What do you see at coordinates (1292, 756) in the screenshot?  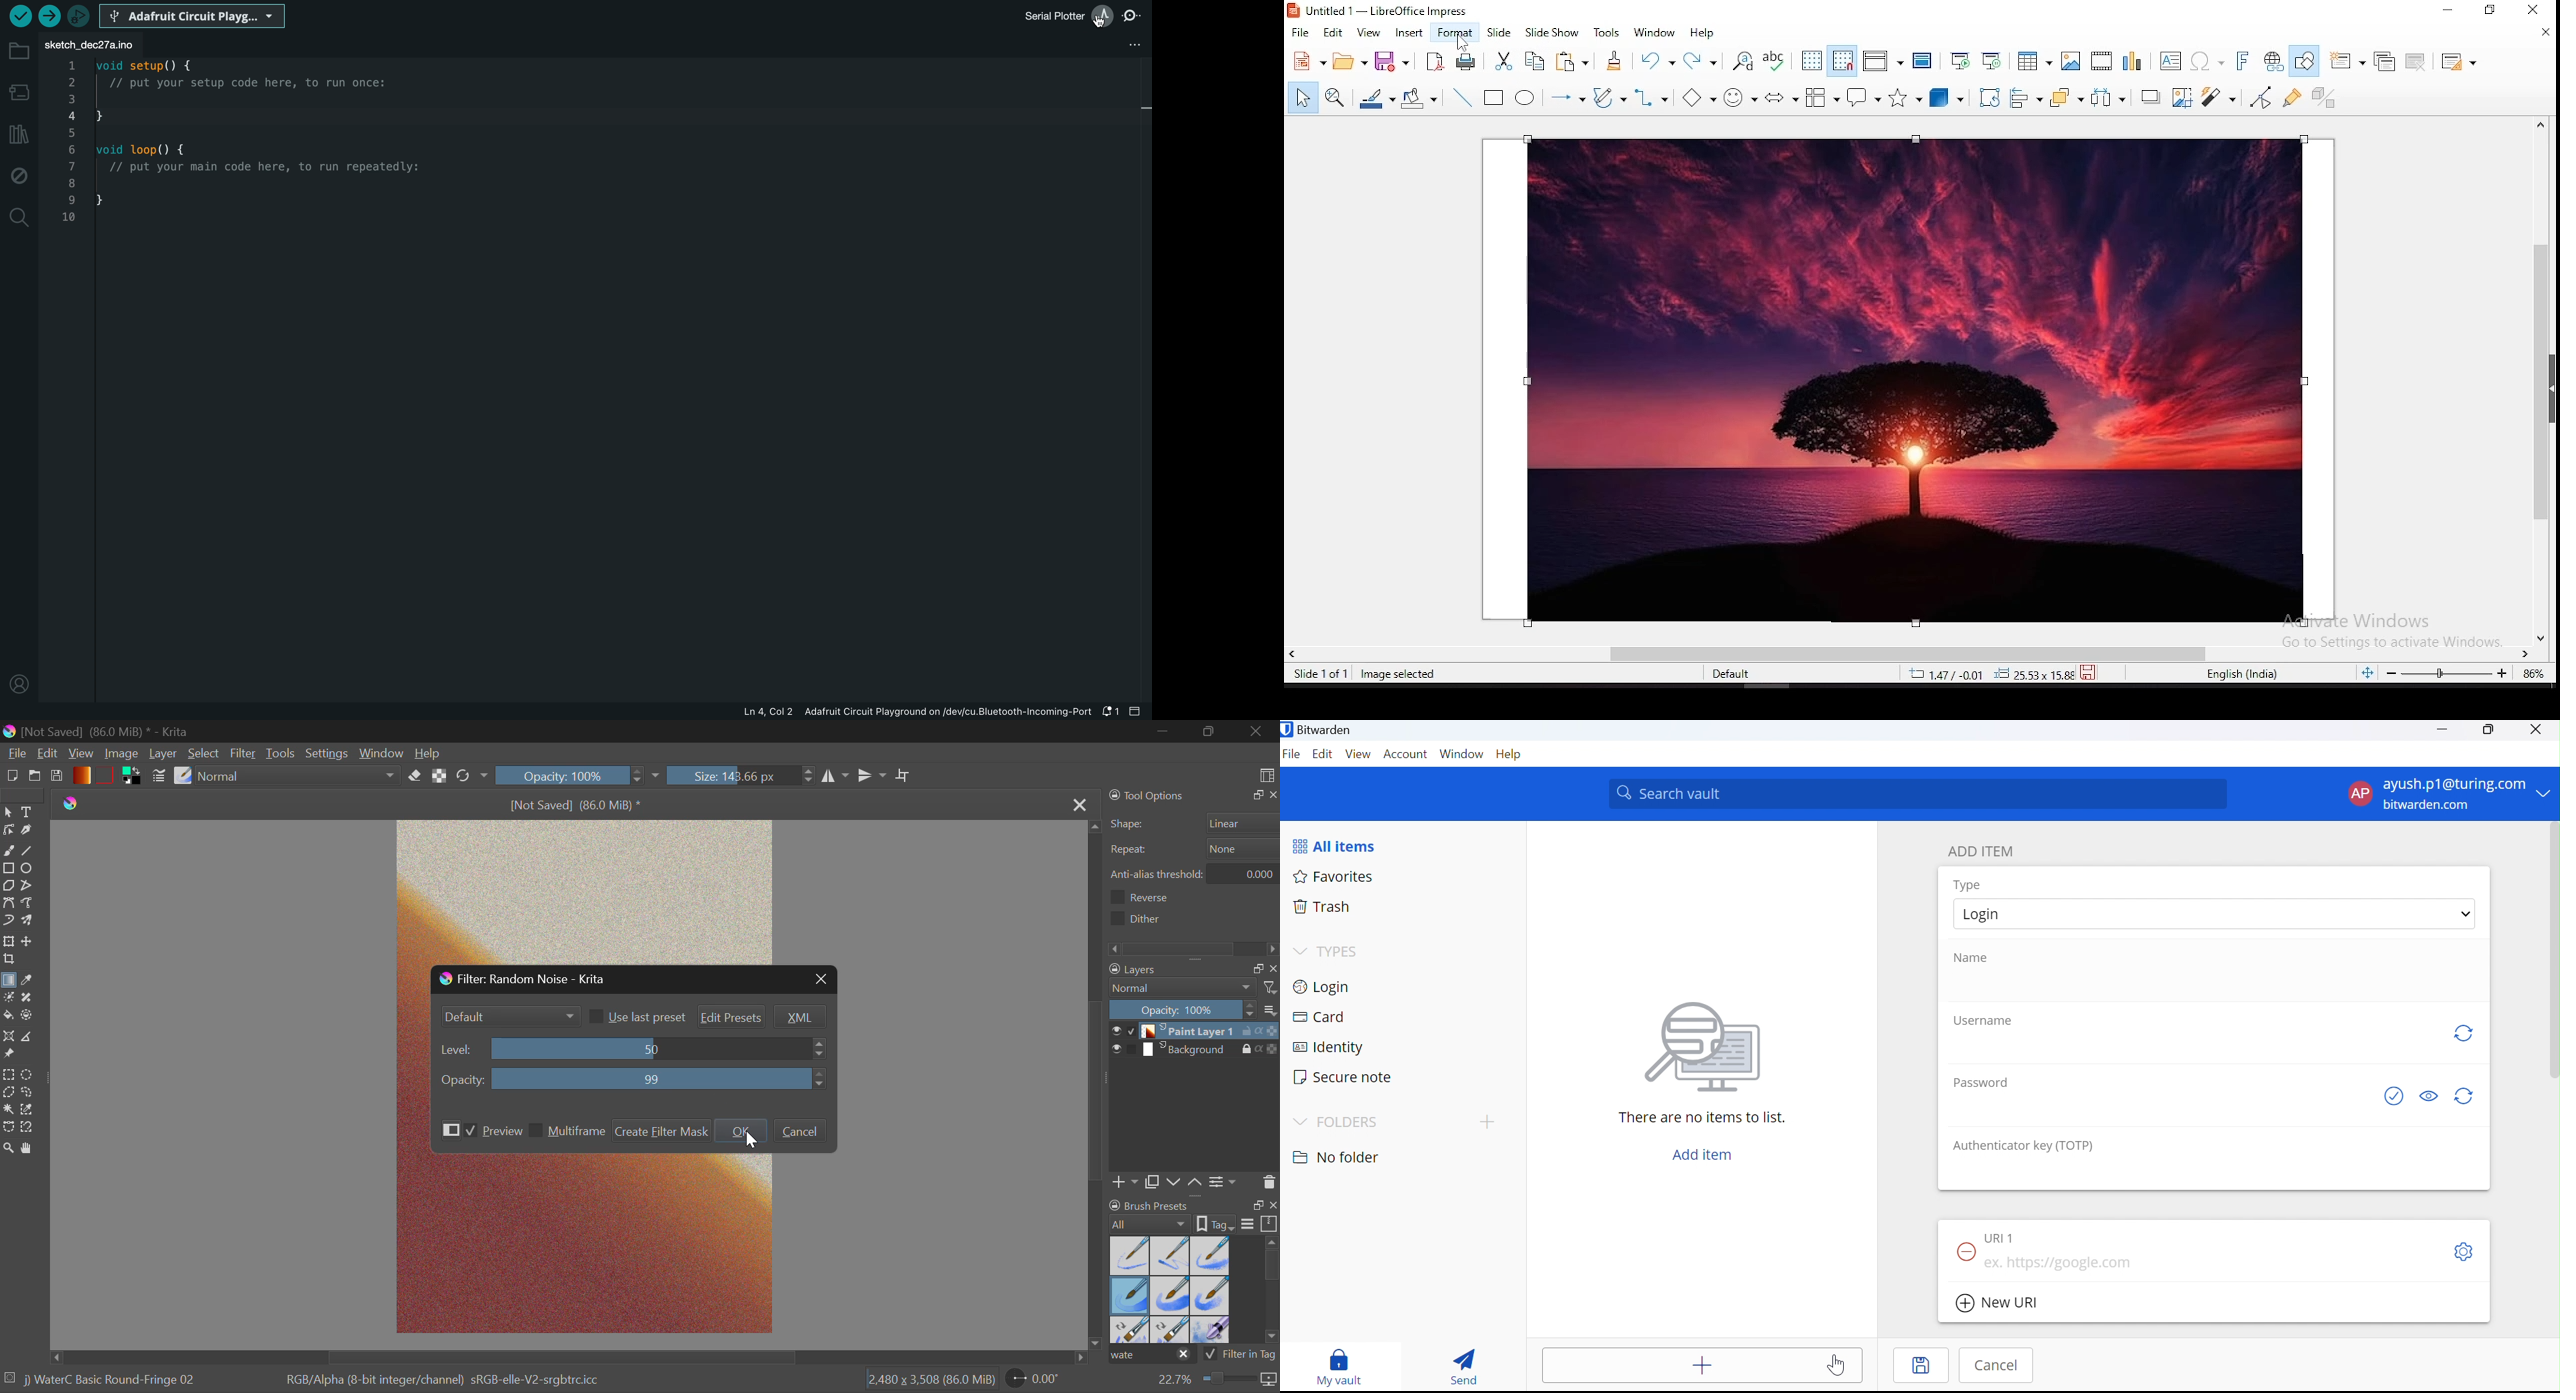 I see `File` at bounding box center [1292, 756].